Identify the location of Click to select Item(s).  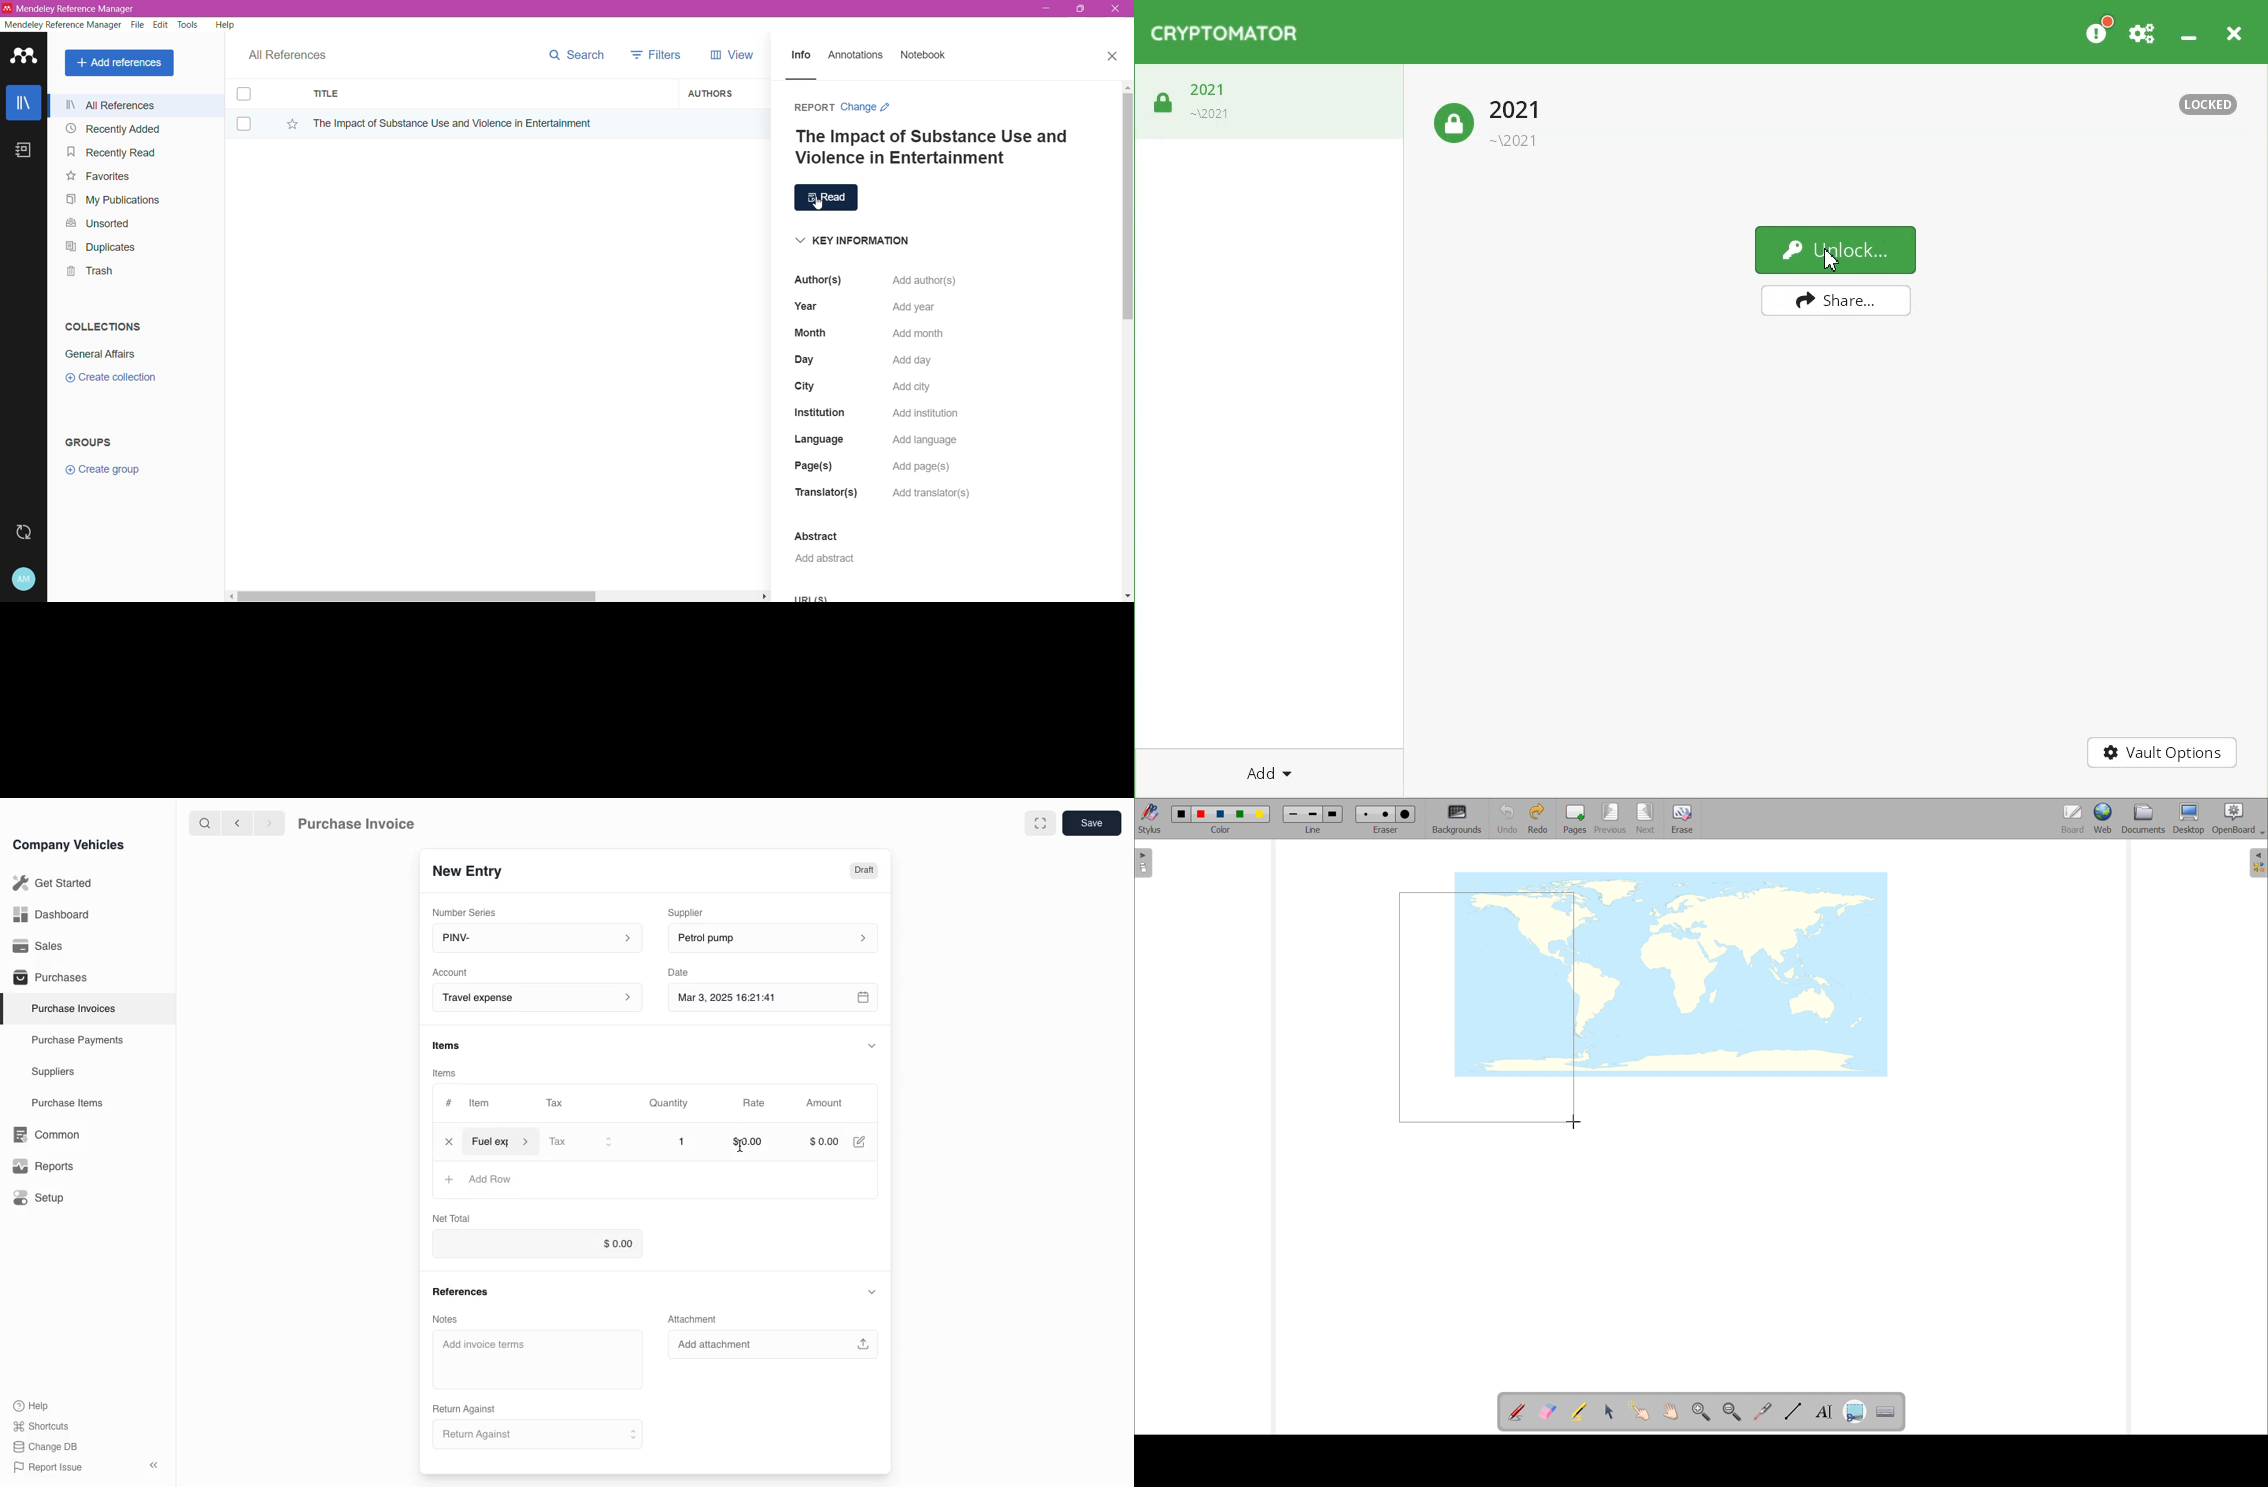
(244, 126).